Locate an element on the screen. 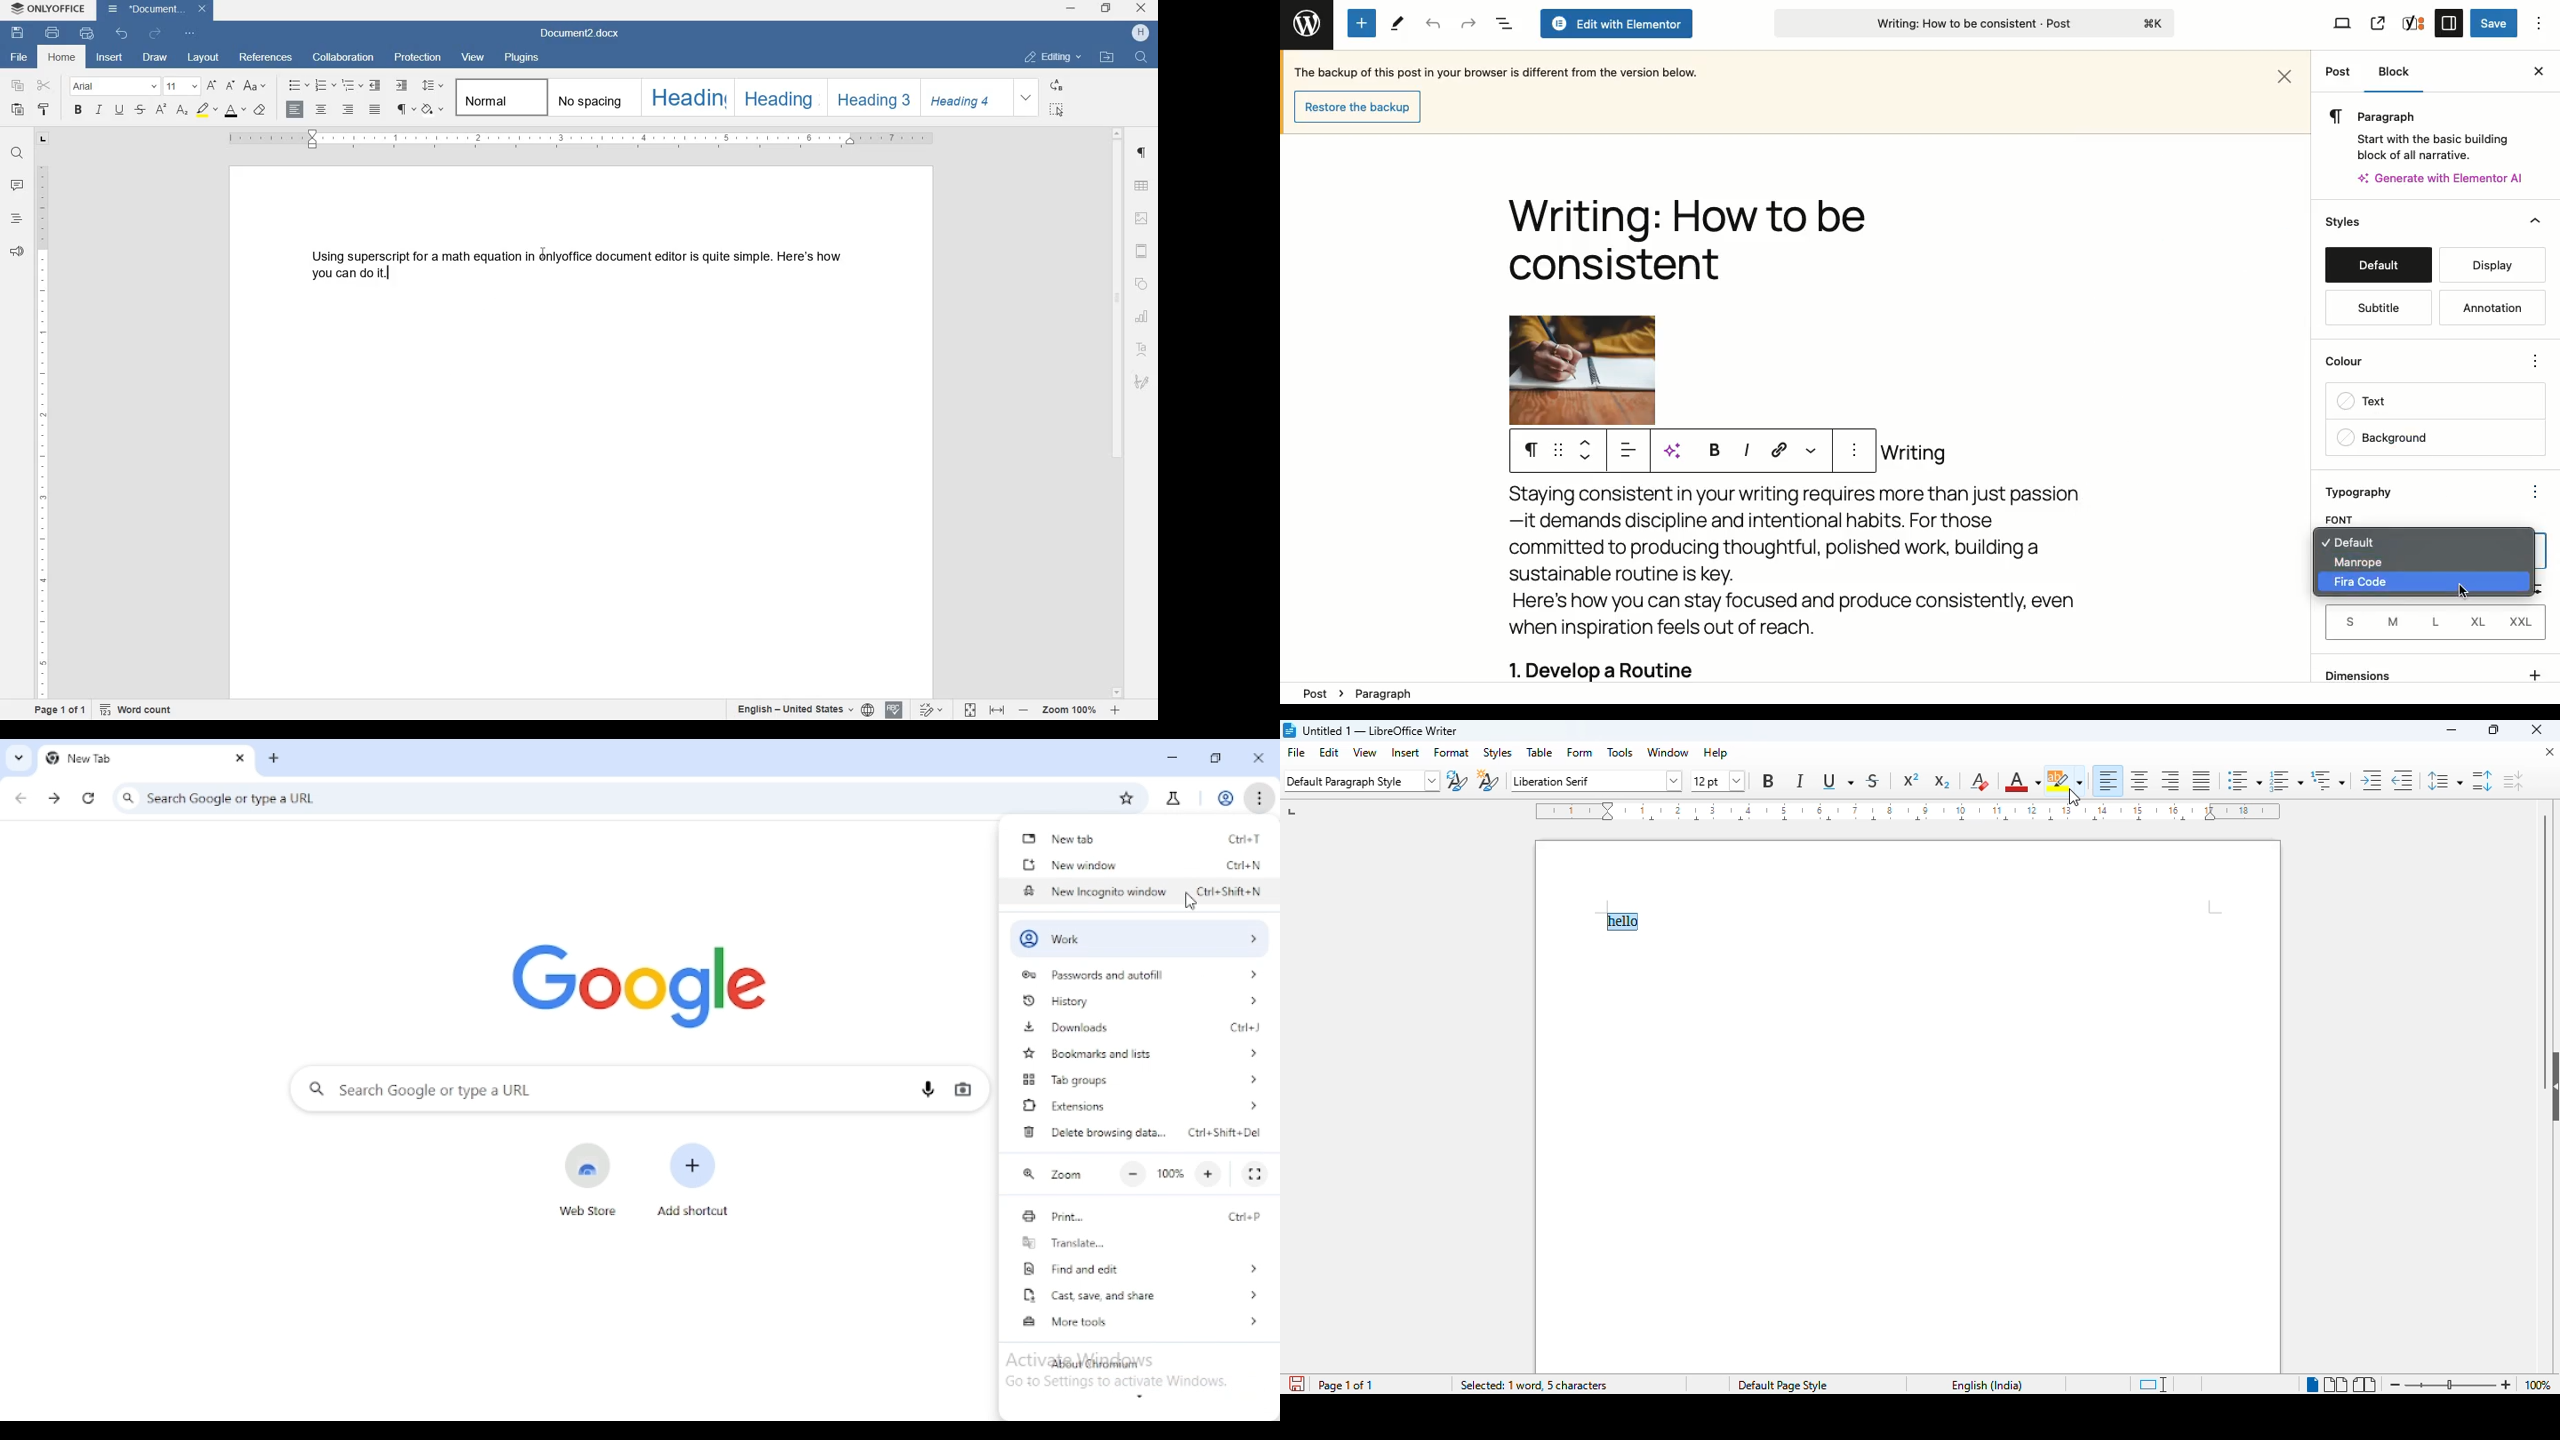 This screenshot has height=1456, width=2576. profile is located at coordinates (1138, 937).